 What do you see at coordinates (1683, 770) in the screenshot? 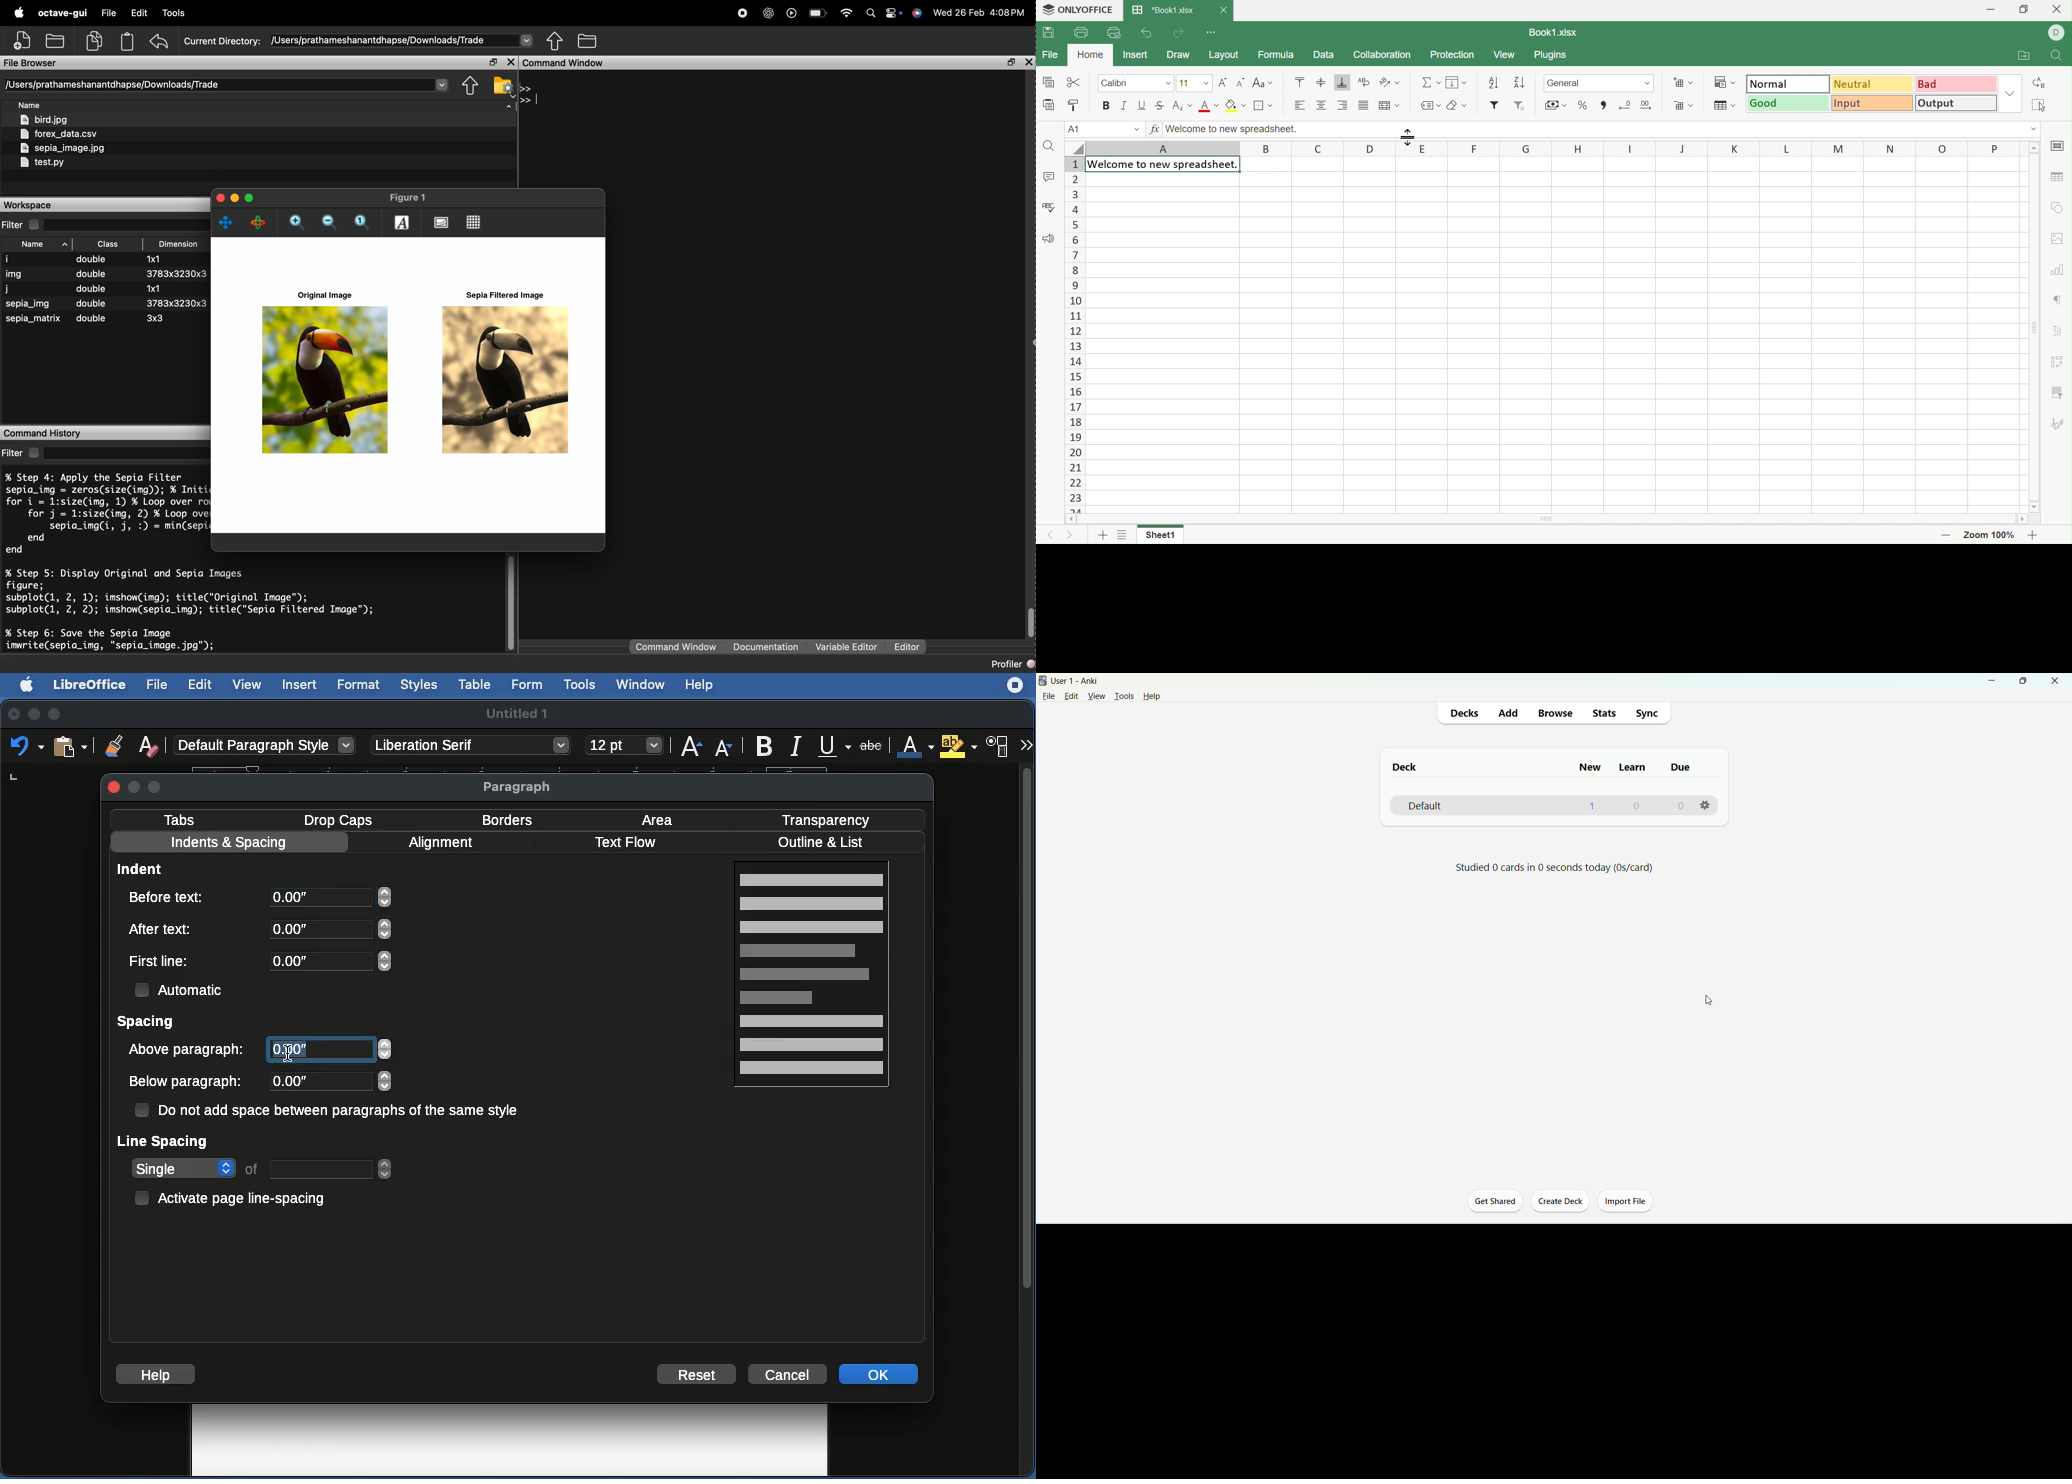
I see `due` at bounding box center [1683, 770].